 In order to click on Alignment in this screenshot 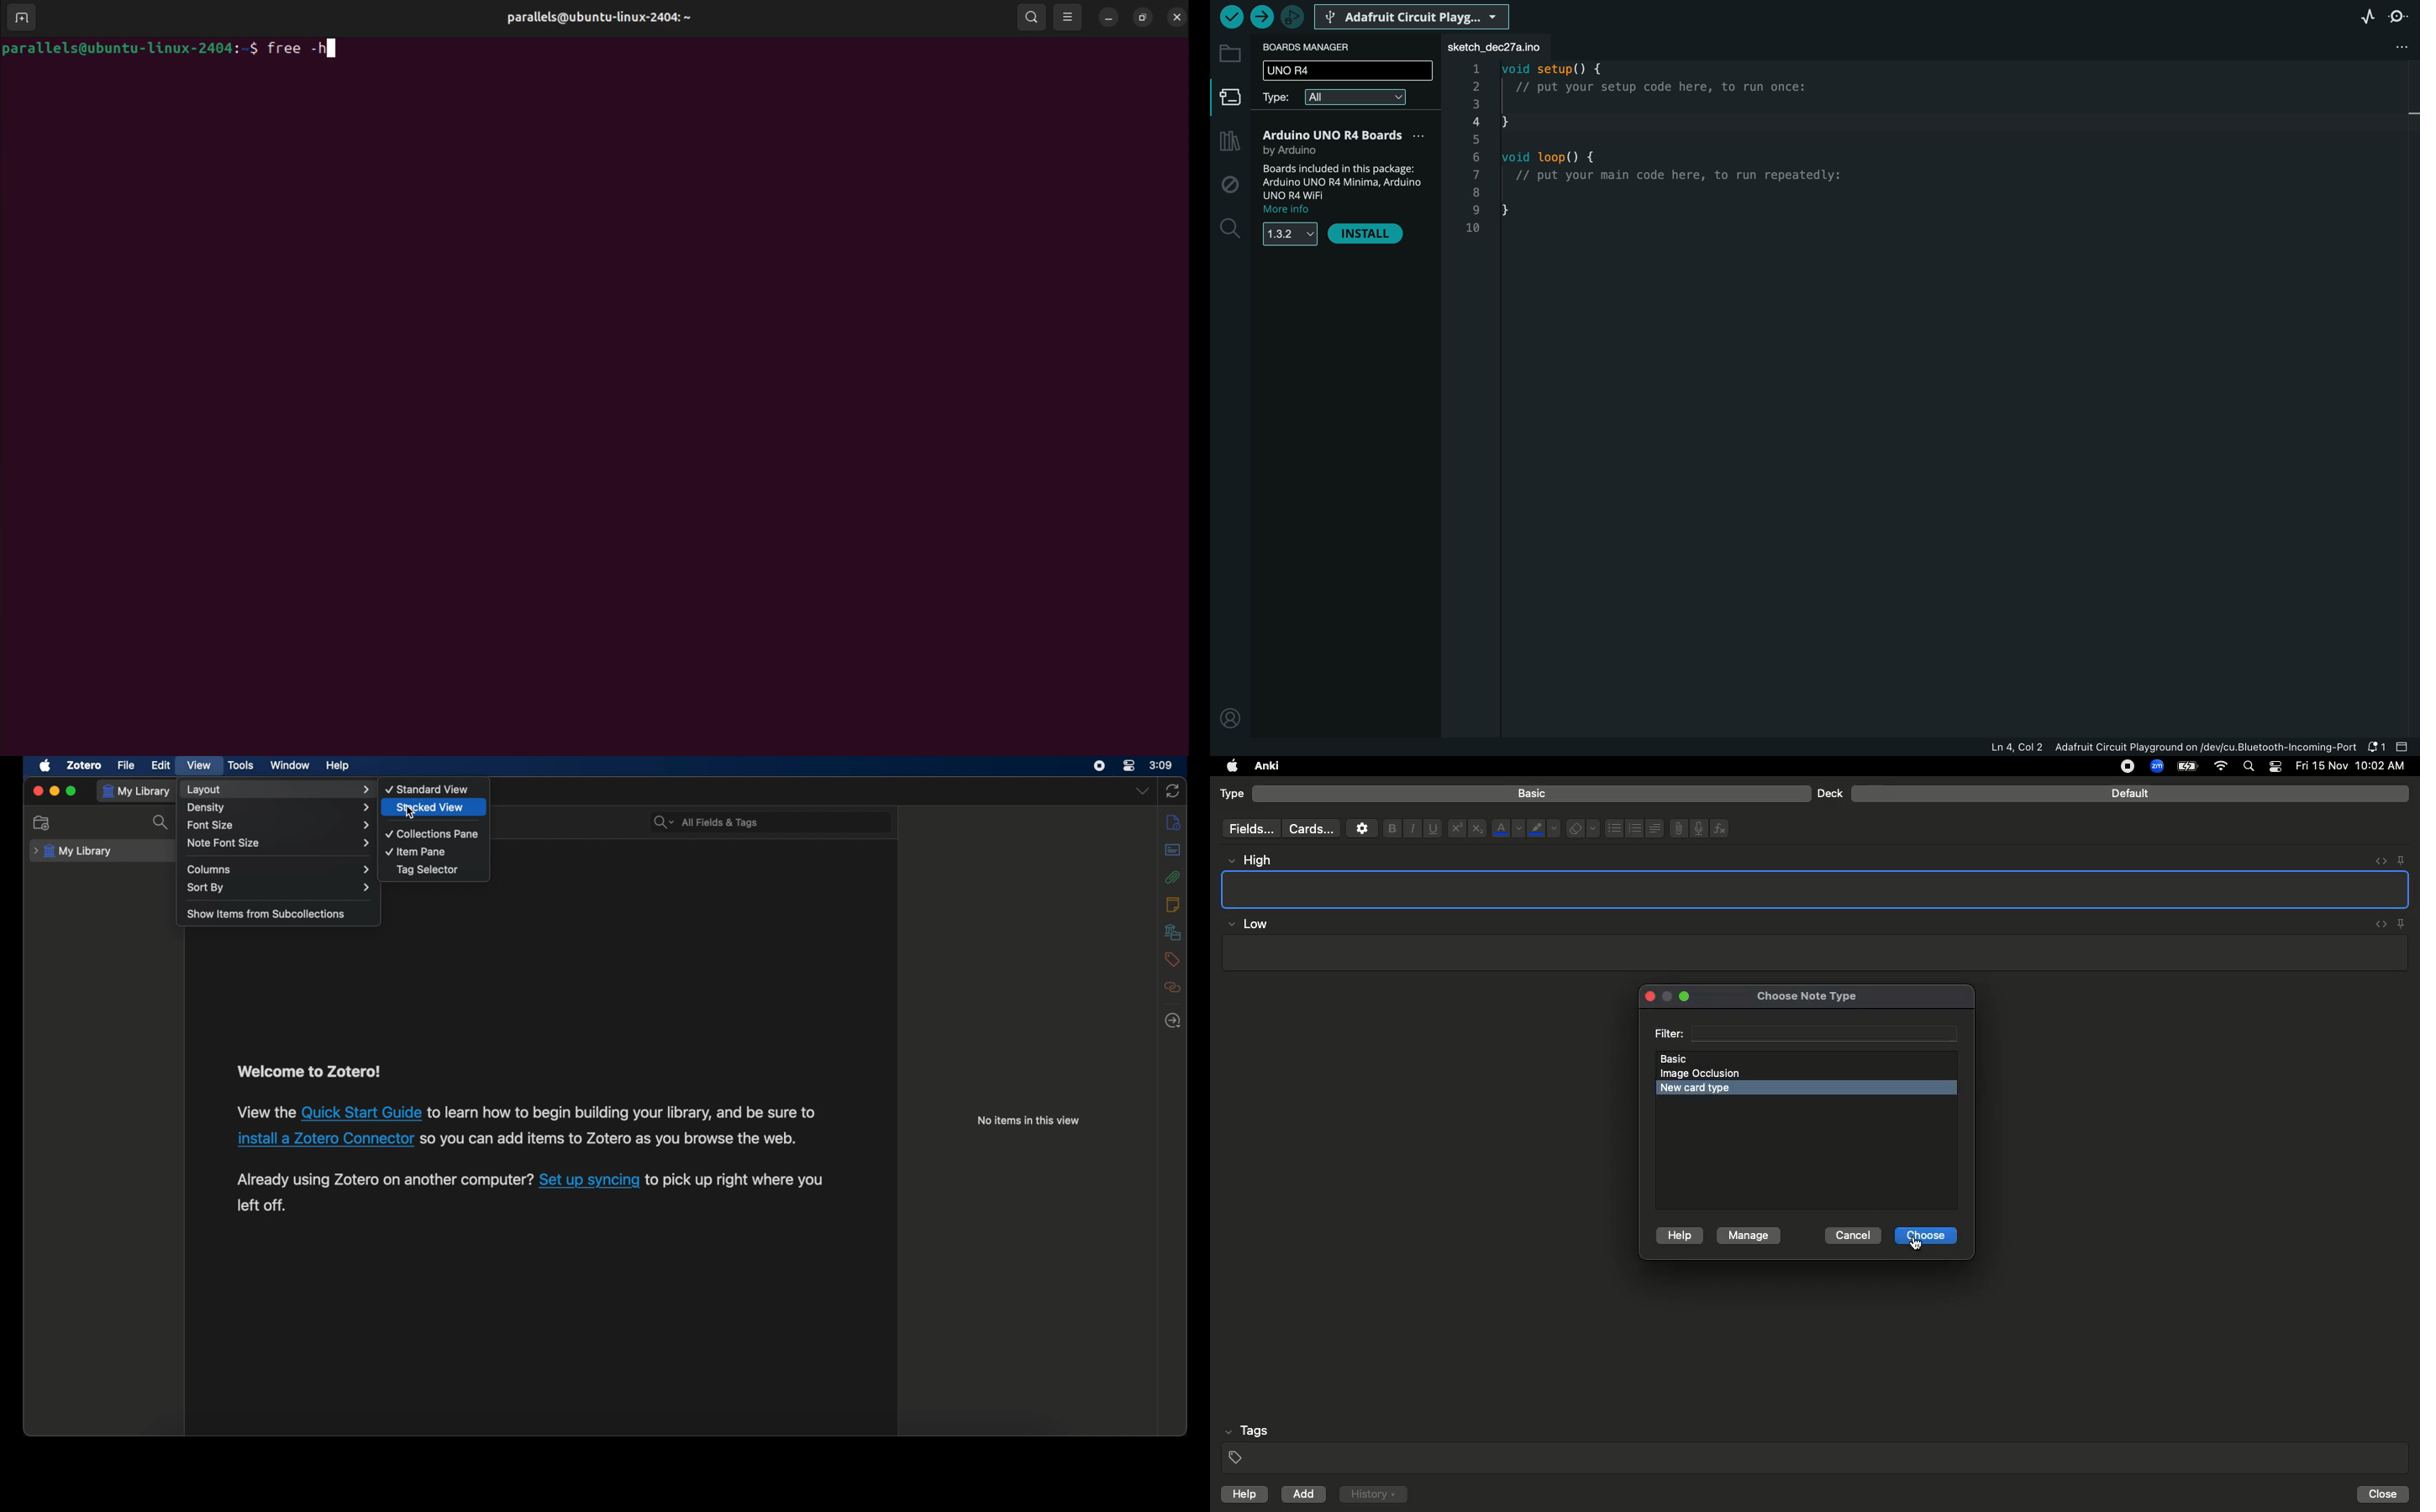, I will do `click(1653, 827)`.